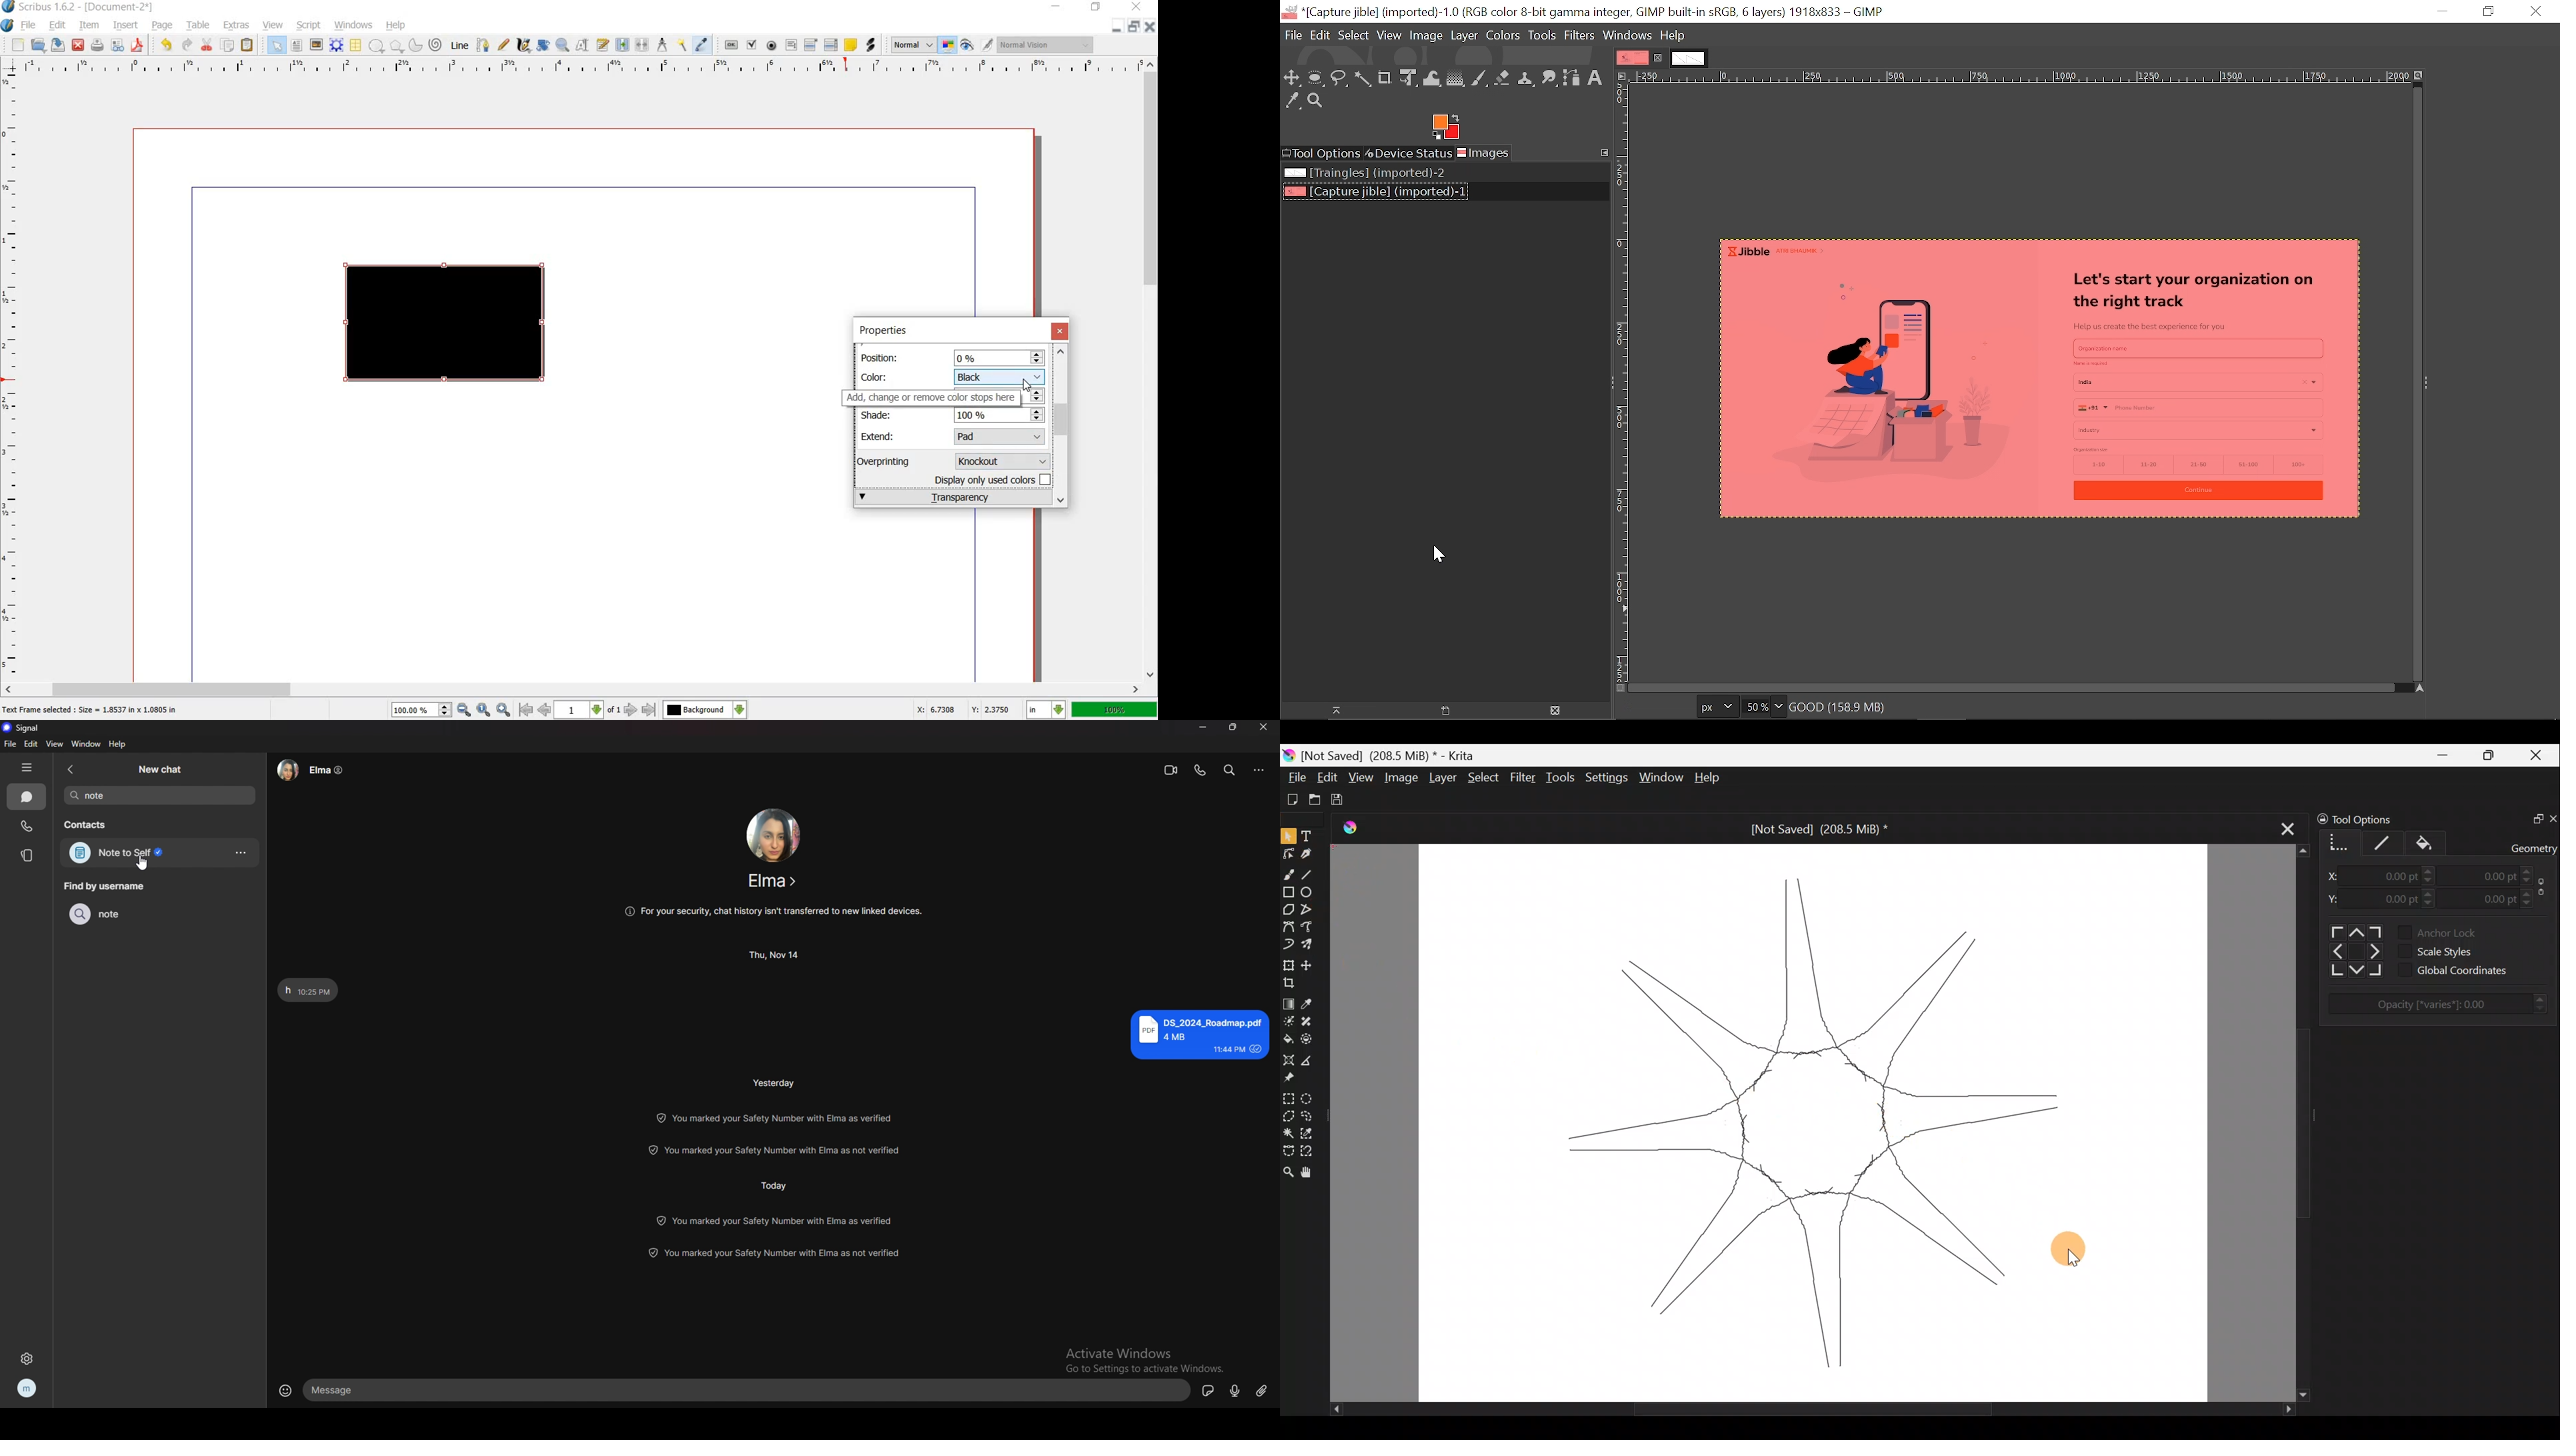  What do you see at coordinates (2428, 383) in the screenshot?
I see `Side bar menu` at bounding box center [2428, 383].